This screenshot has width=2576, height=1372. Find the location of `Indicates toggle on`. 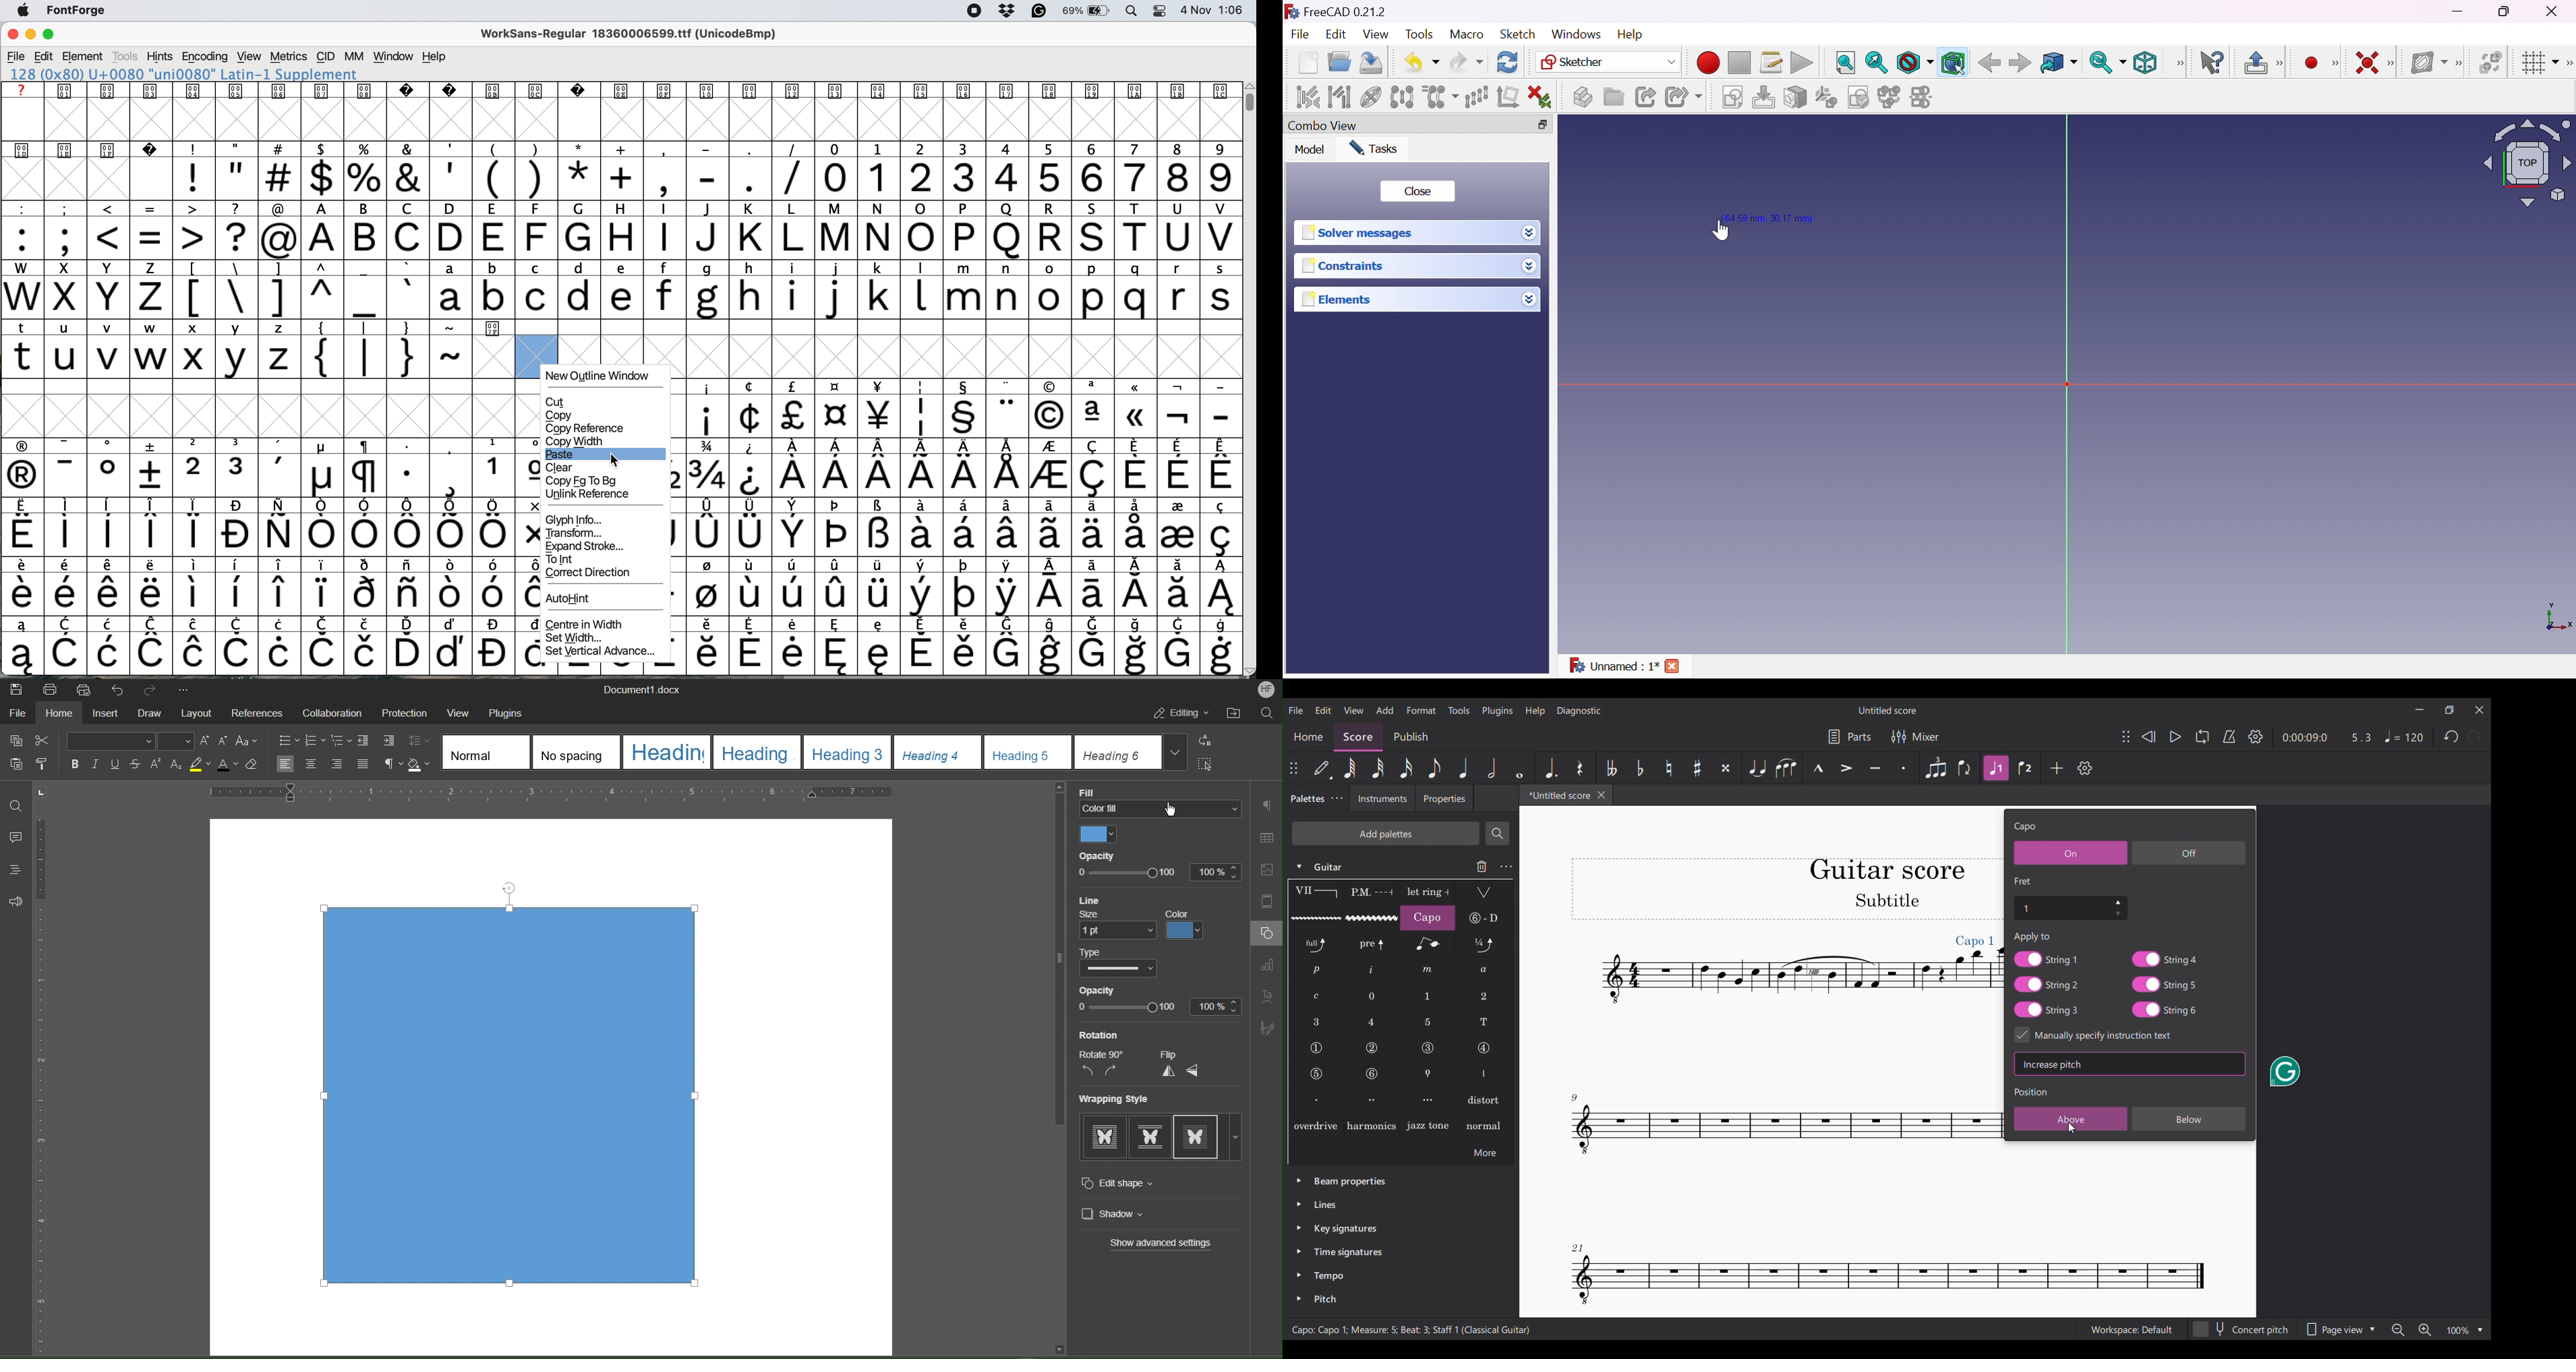

Indicates toggle on is located at coordinates (2022, 1034).